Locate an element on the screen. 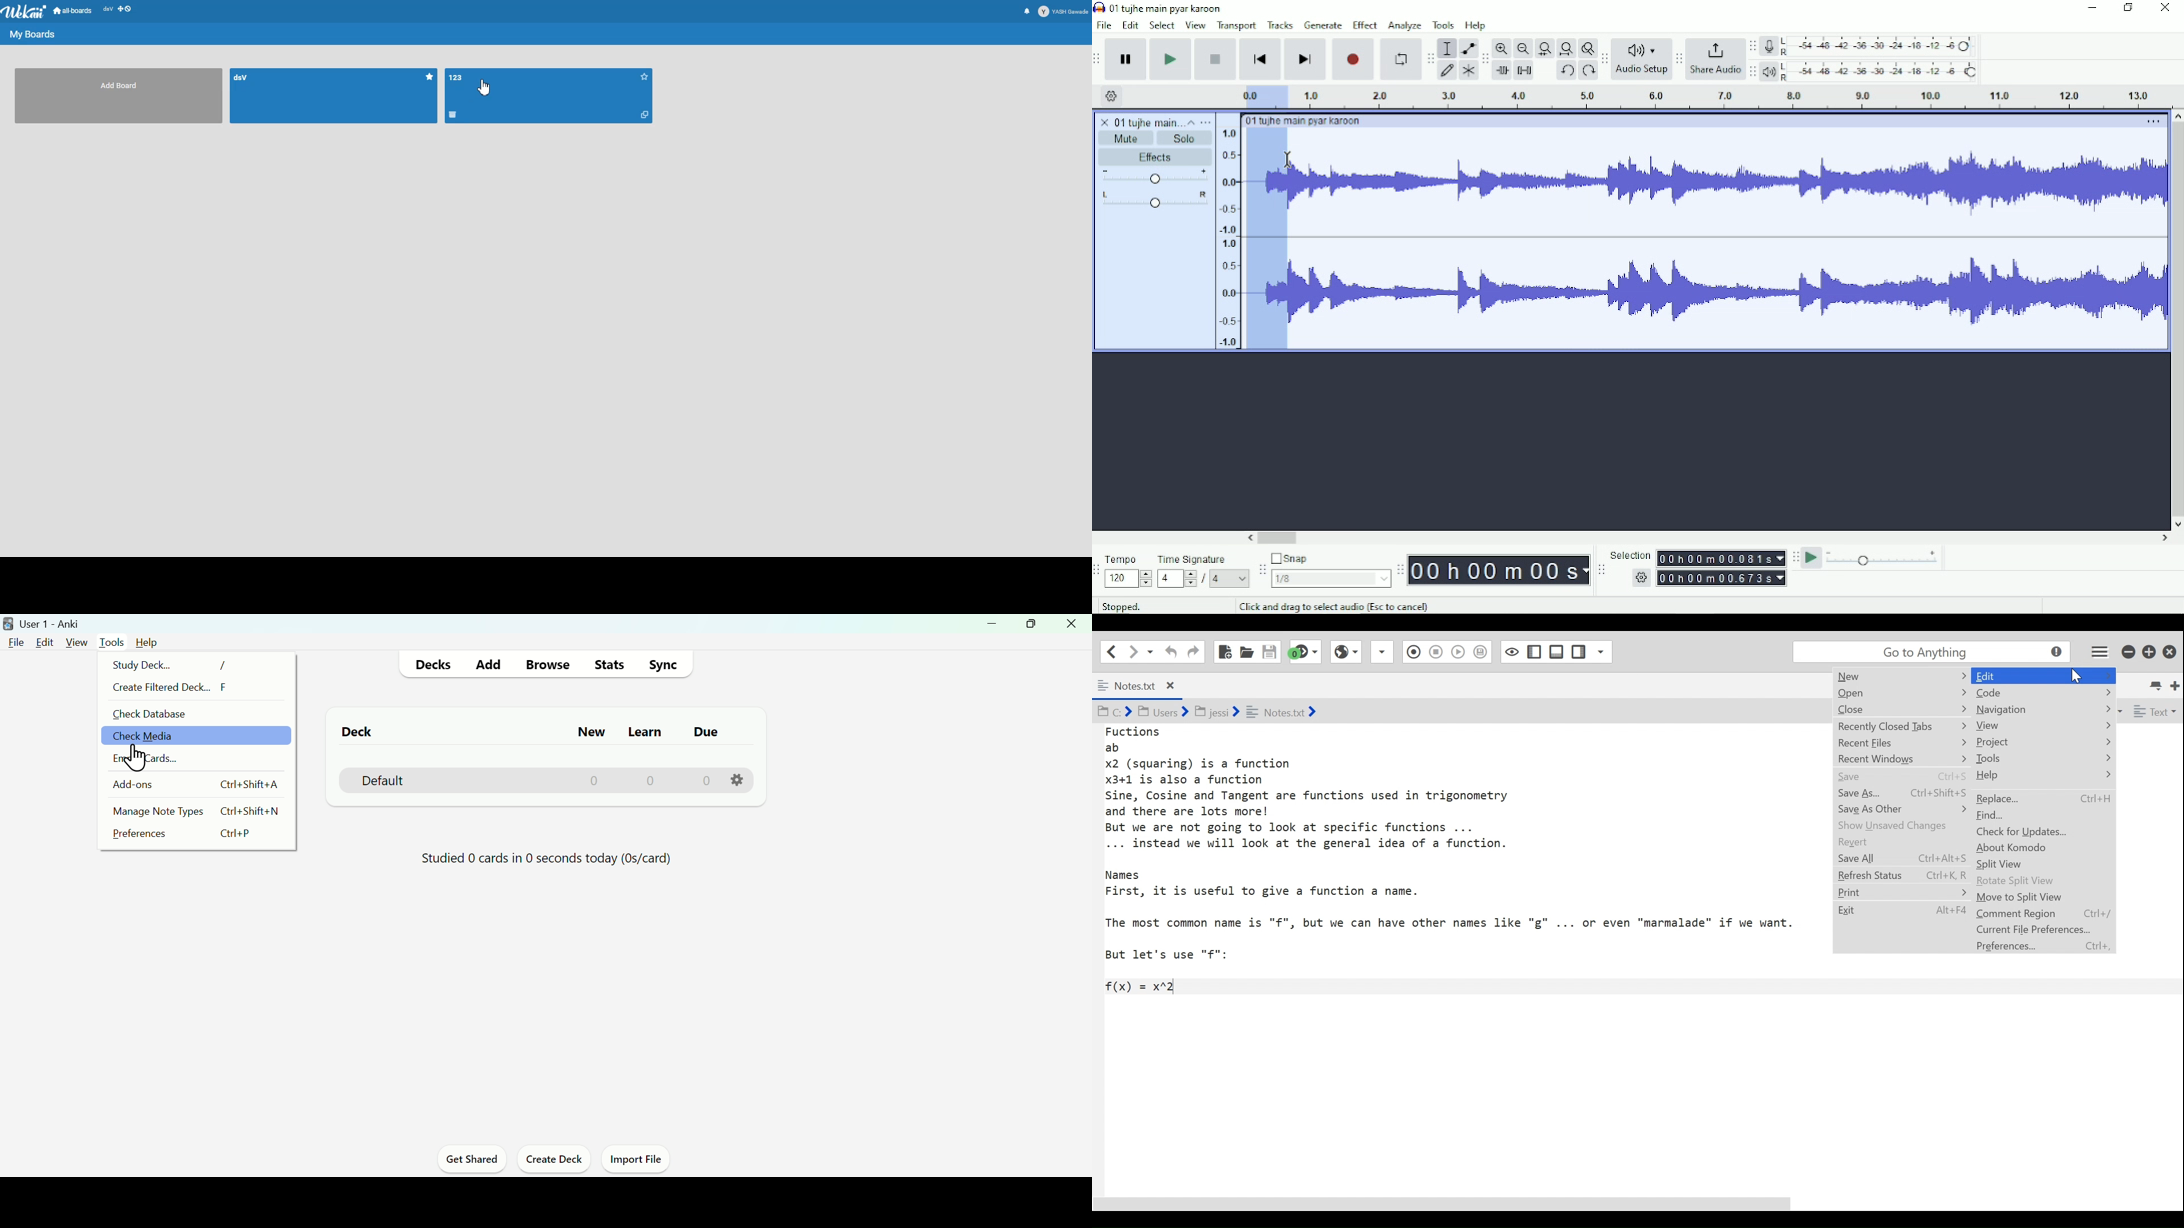  Mute is located at coordinates (1127, 138).